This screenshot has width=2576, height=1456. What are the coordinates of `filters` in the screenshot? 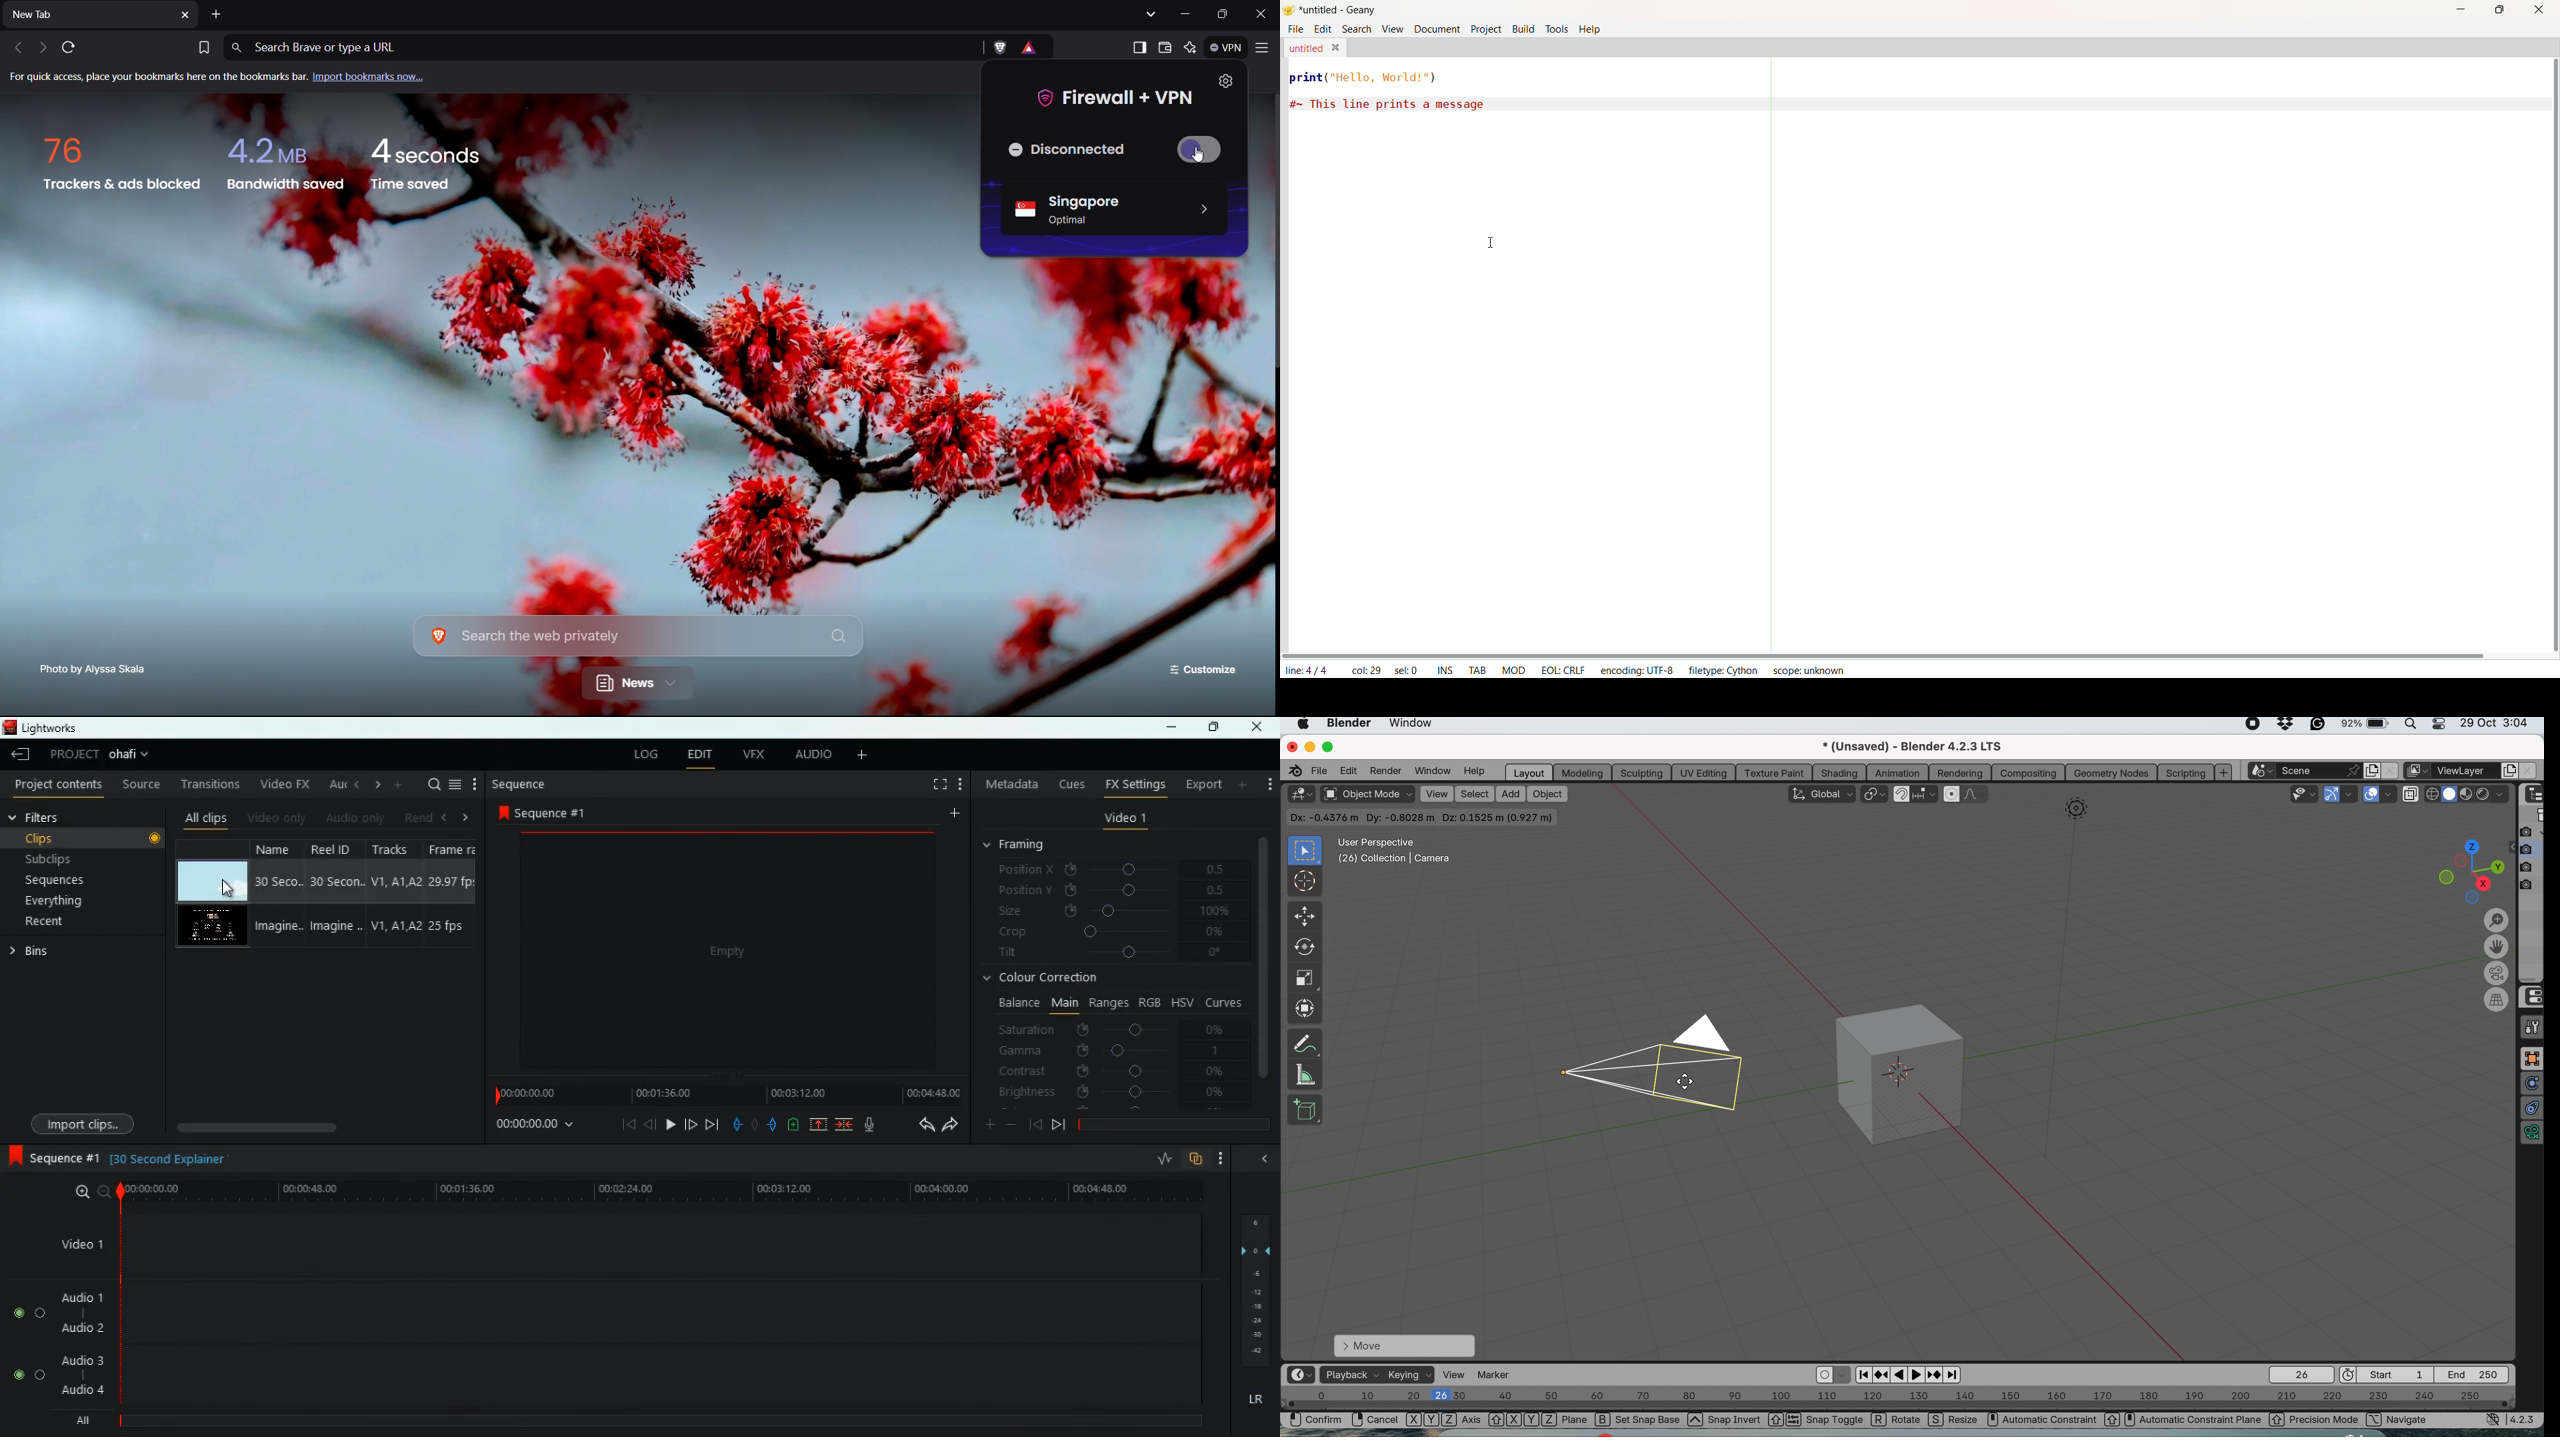 It's located at (66, 816).